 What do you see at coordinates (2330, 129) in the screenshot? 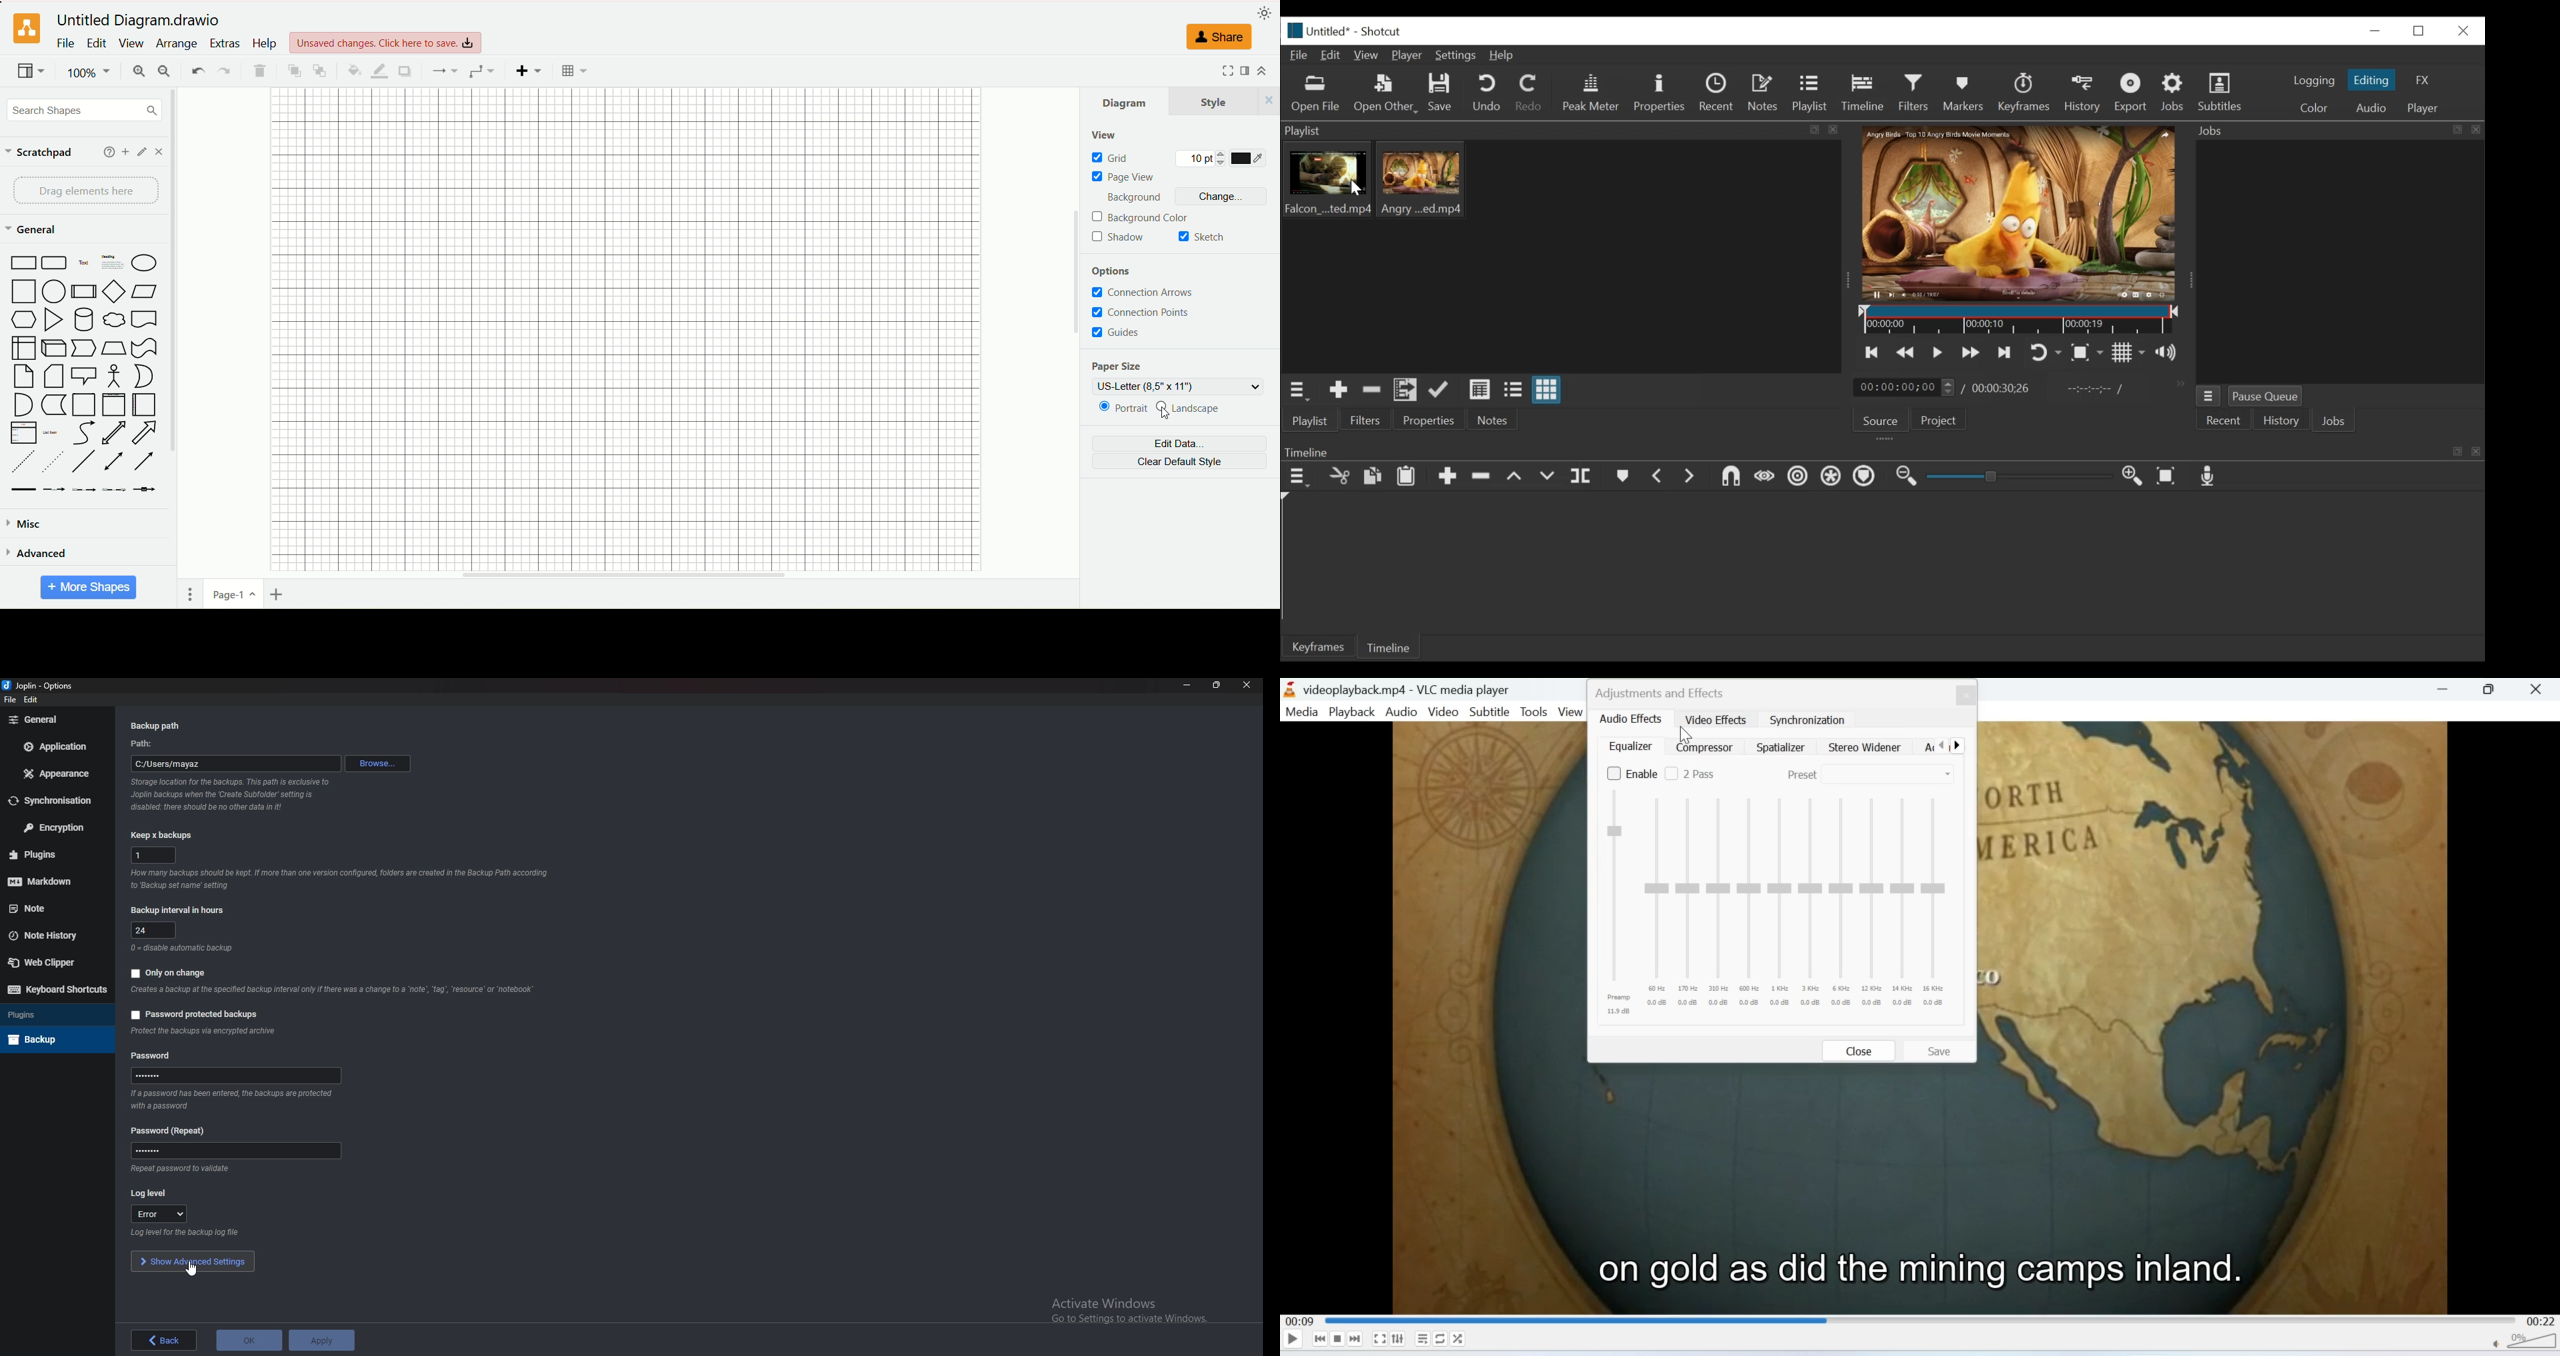
I see `Jobs menu` at bounding box center [2330, 129].